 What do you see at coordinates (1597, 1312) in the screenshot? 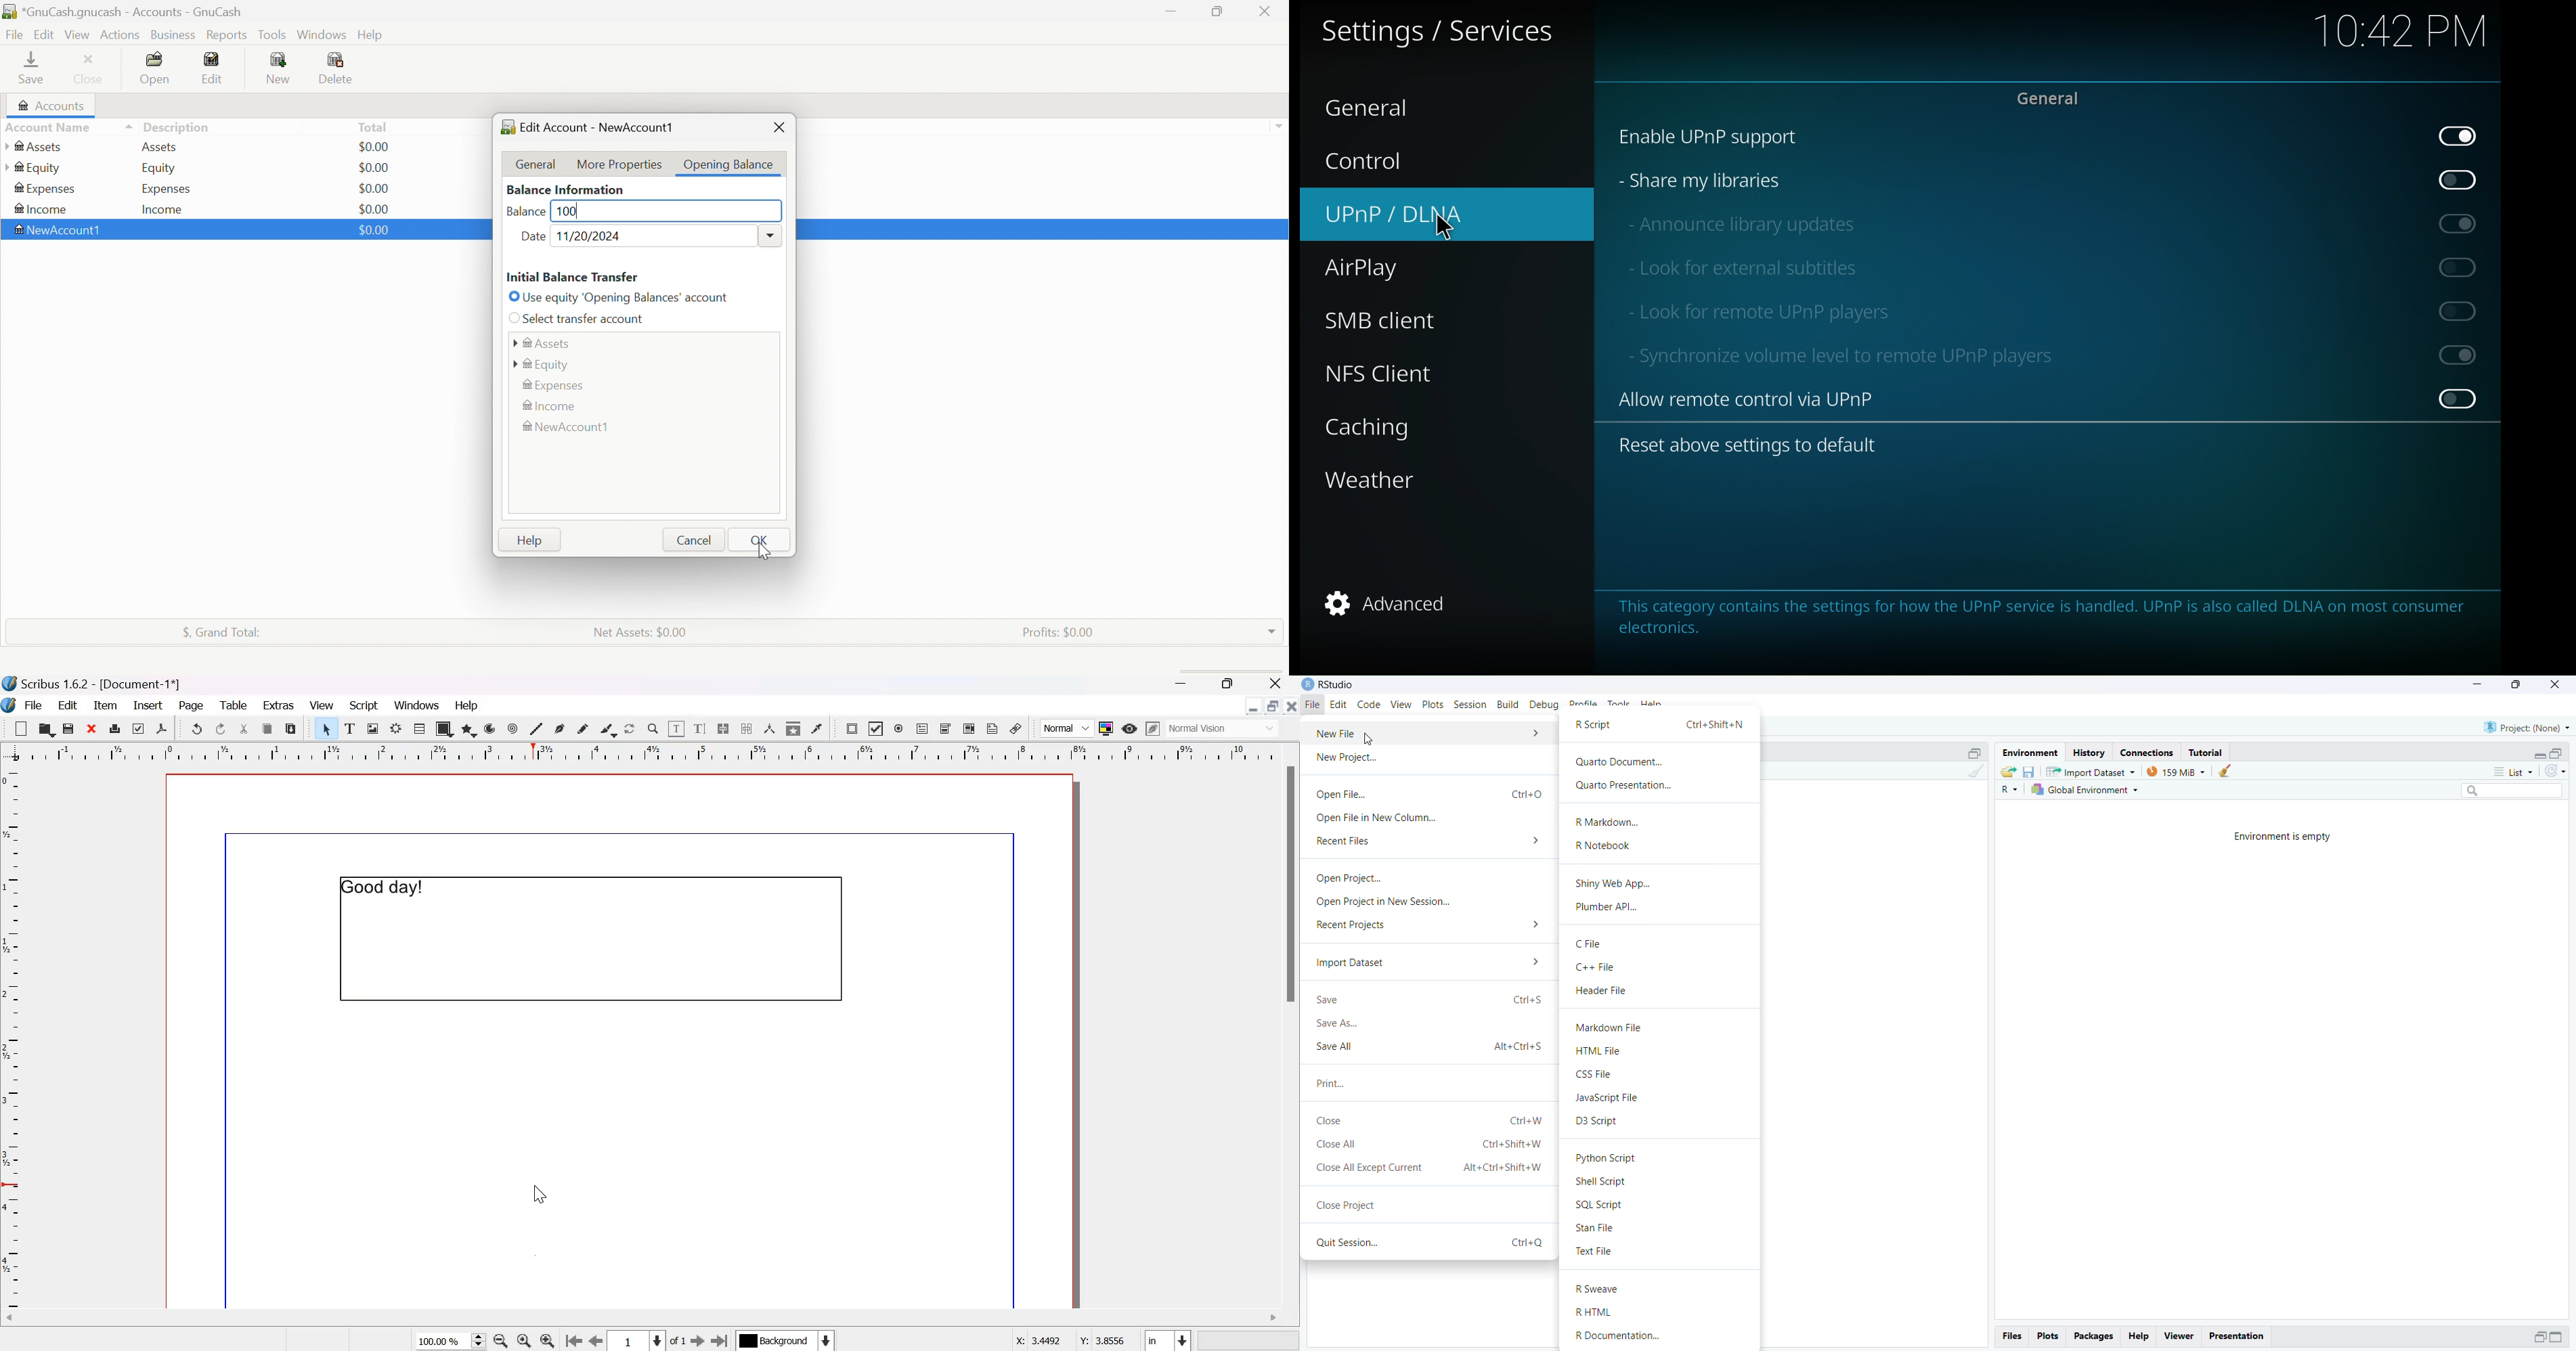
I see `RHTML` at bounding box center [1597, 1312].